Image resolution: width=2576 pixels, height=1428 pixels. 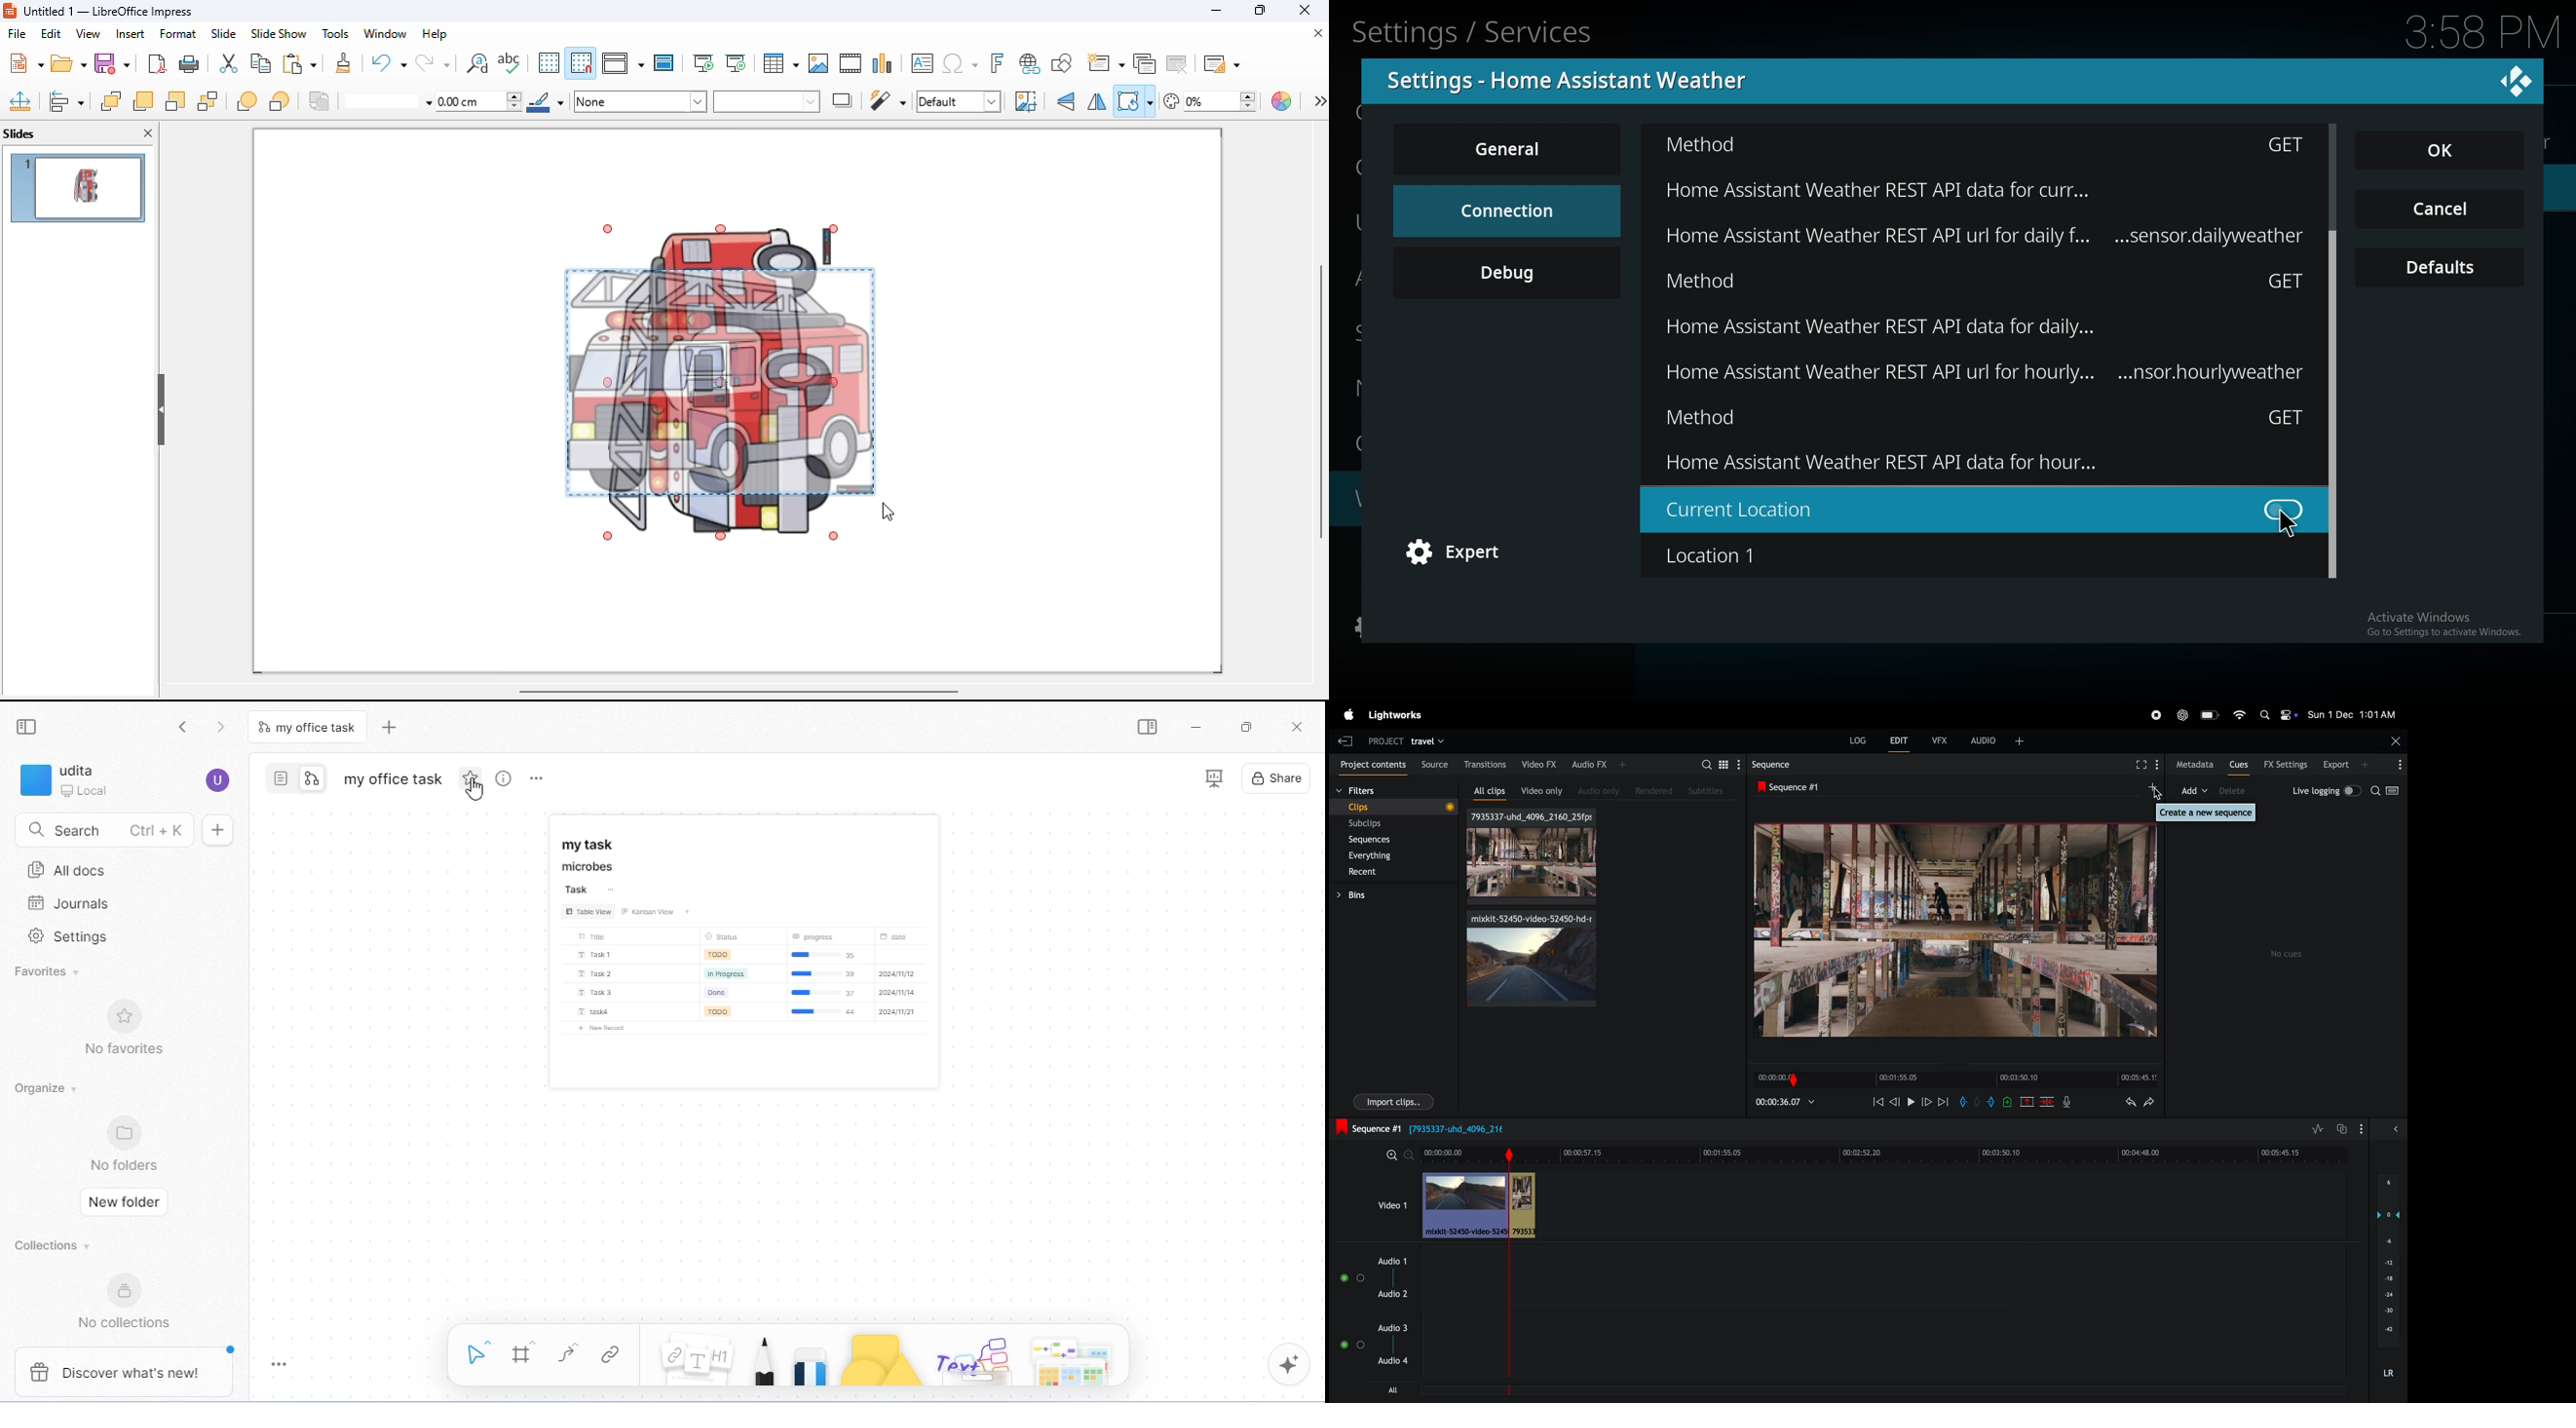 What do you see at coordinates (395, 778) in the screenshot?
I see `my office task` at bounding box center [395, 778].